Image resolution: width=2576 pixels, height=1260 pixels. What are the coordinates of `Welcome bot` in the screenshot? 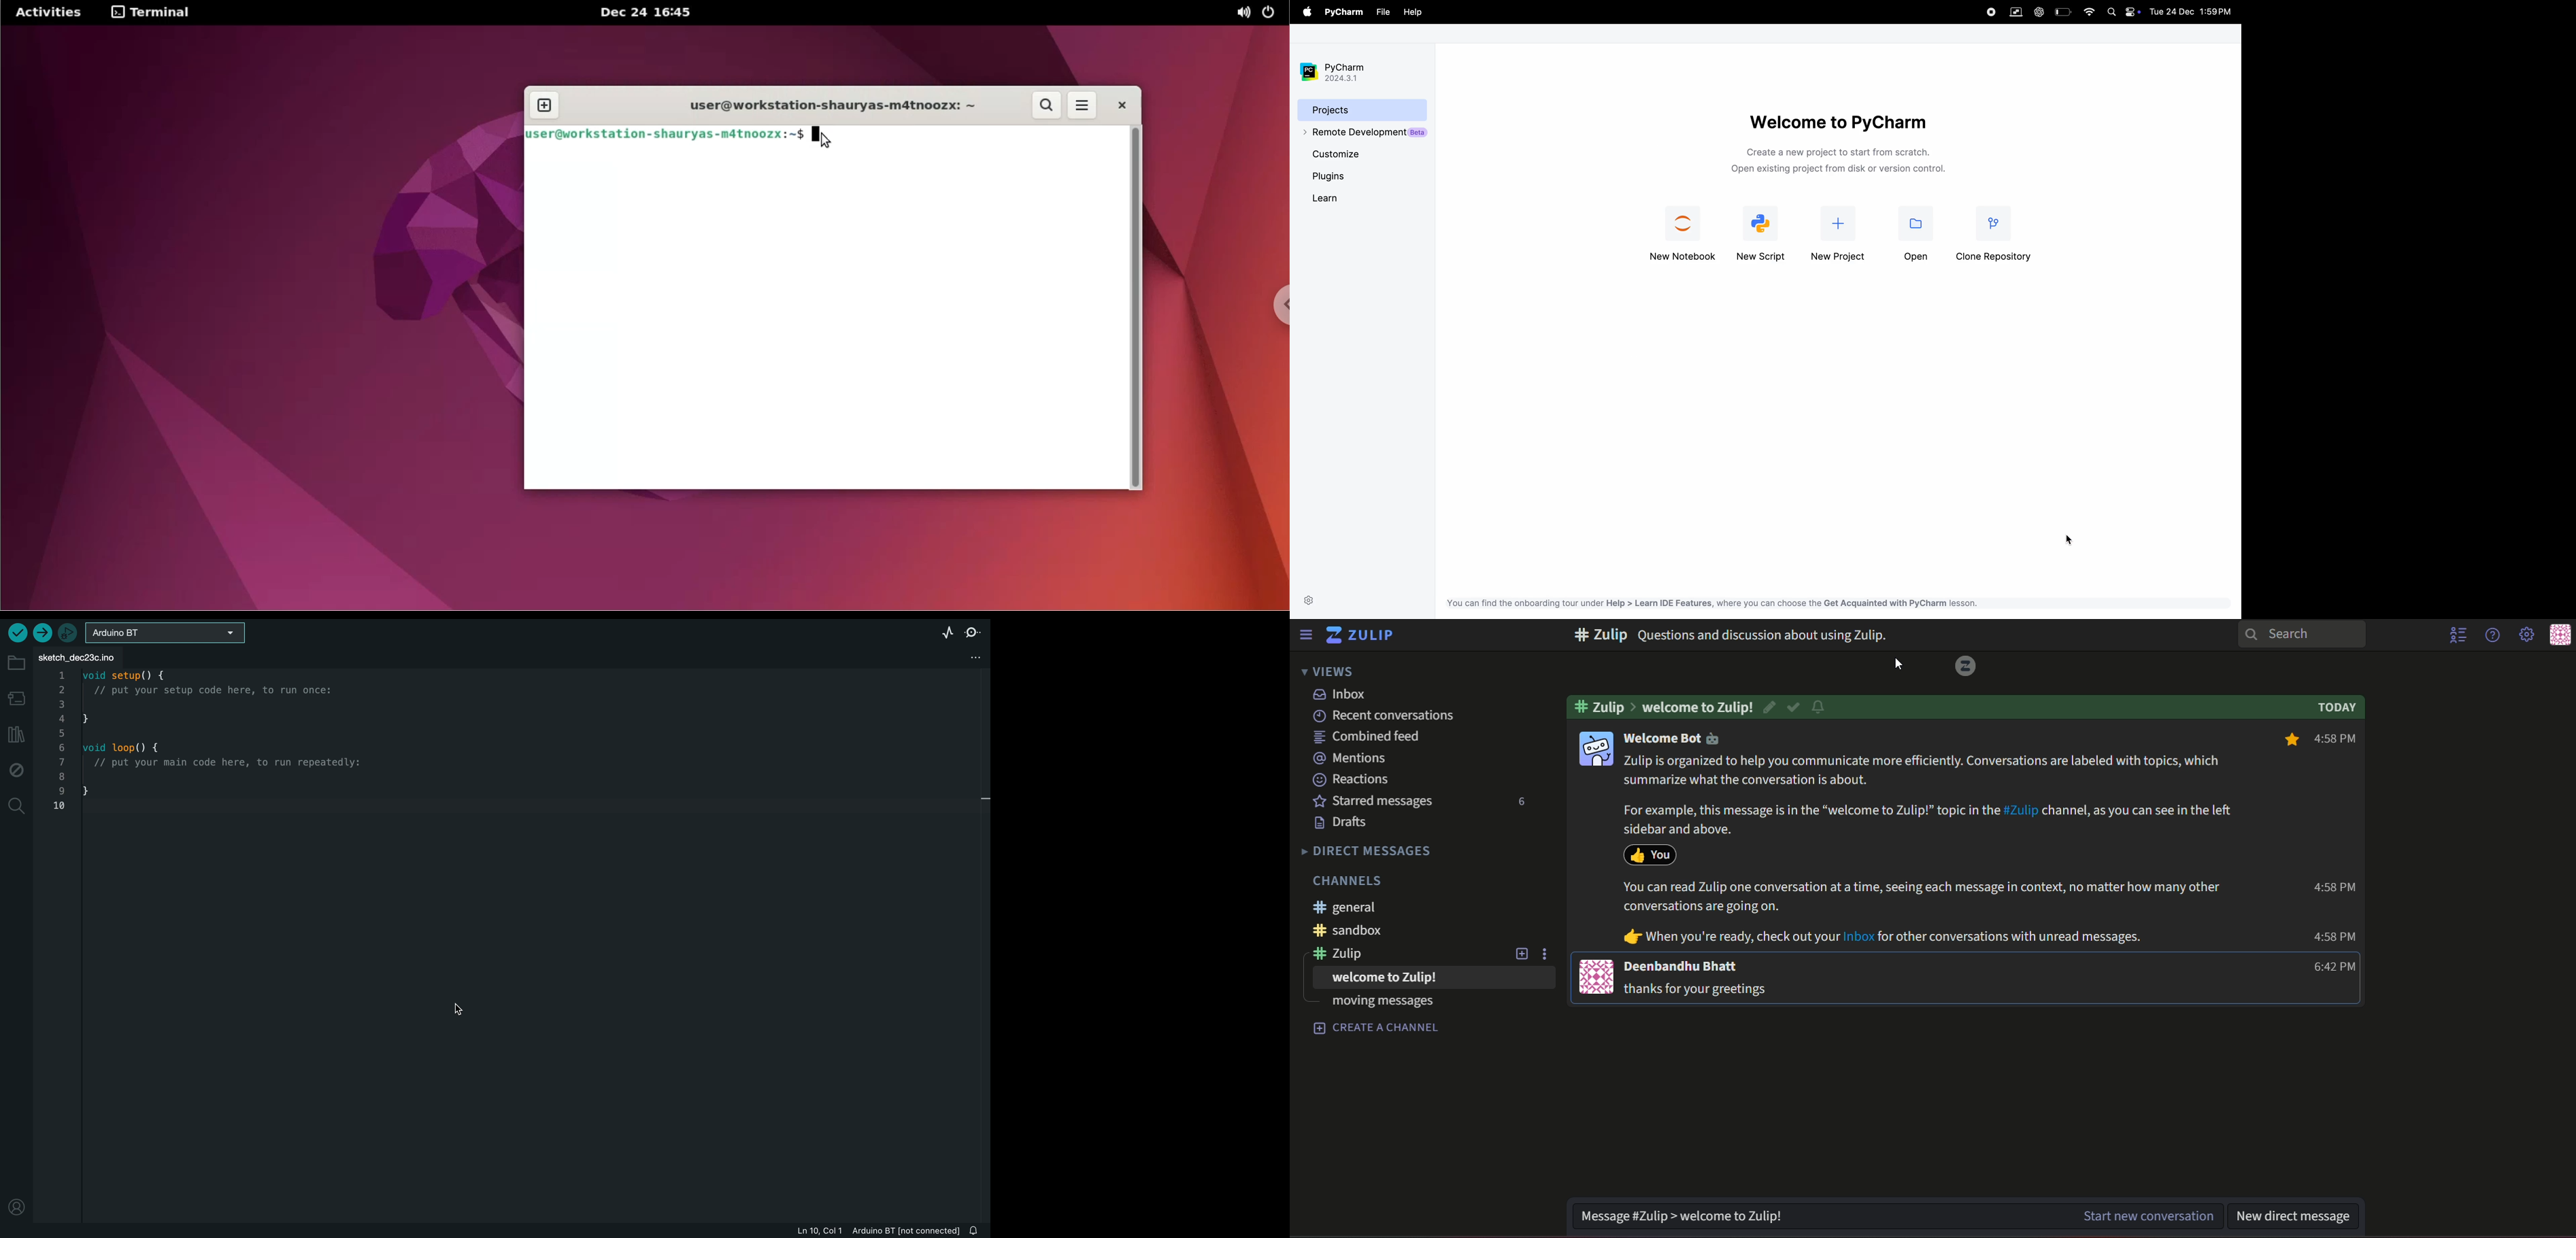 It's located at (1679, 739).